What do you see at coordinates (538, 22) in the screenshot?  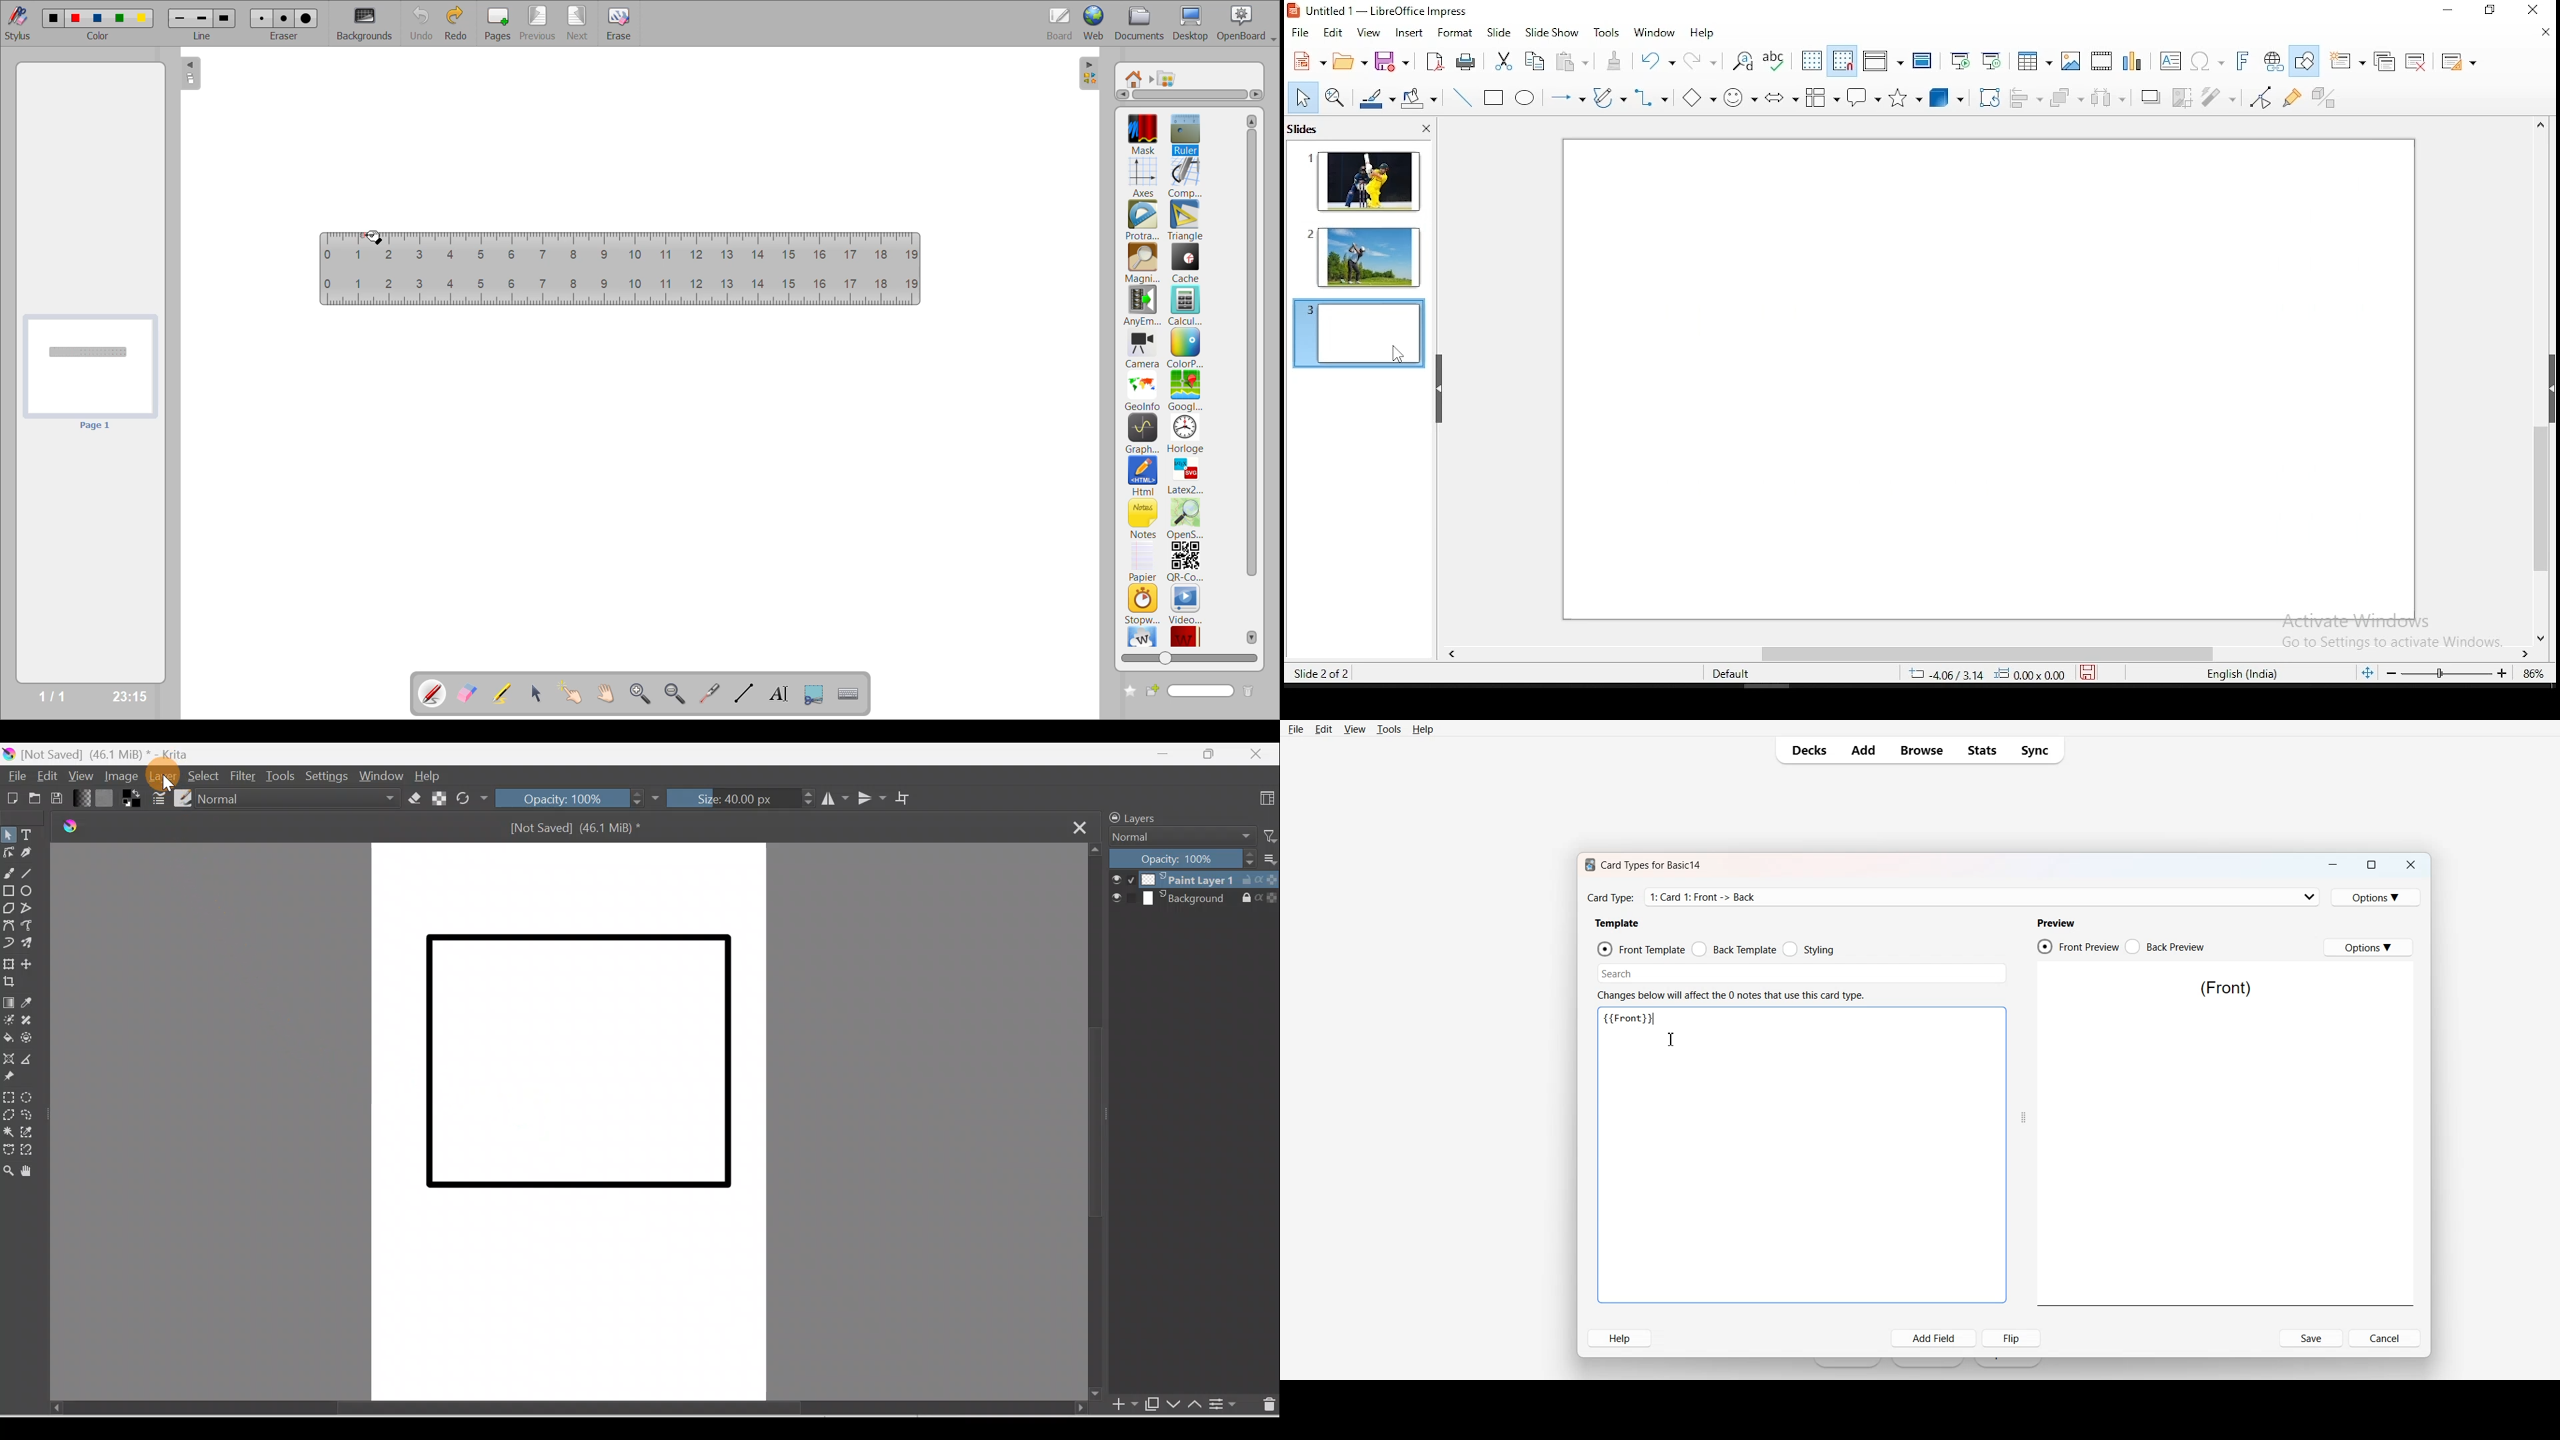 I see `previous` at bounding box center [538, 22].